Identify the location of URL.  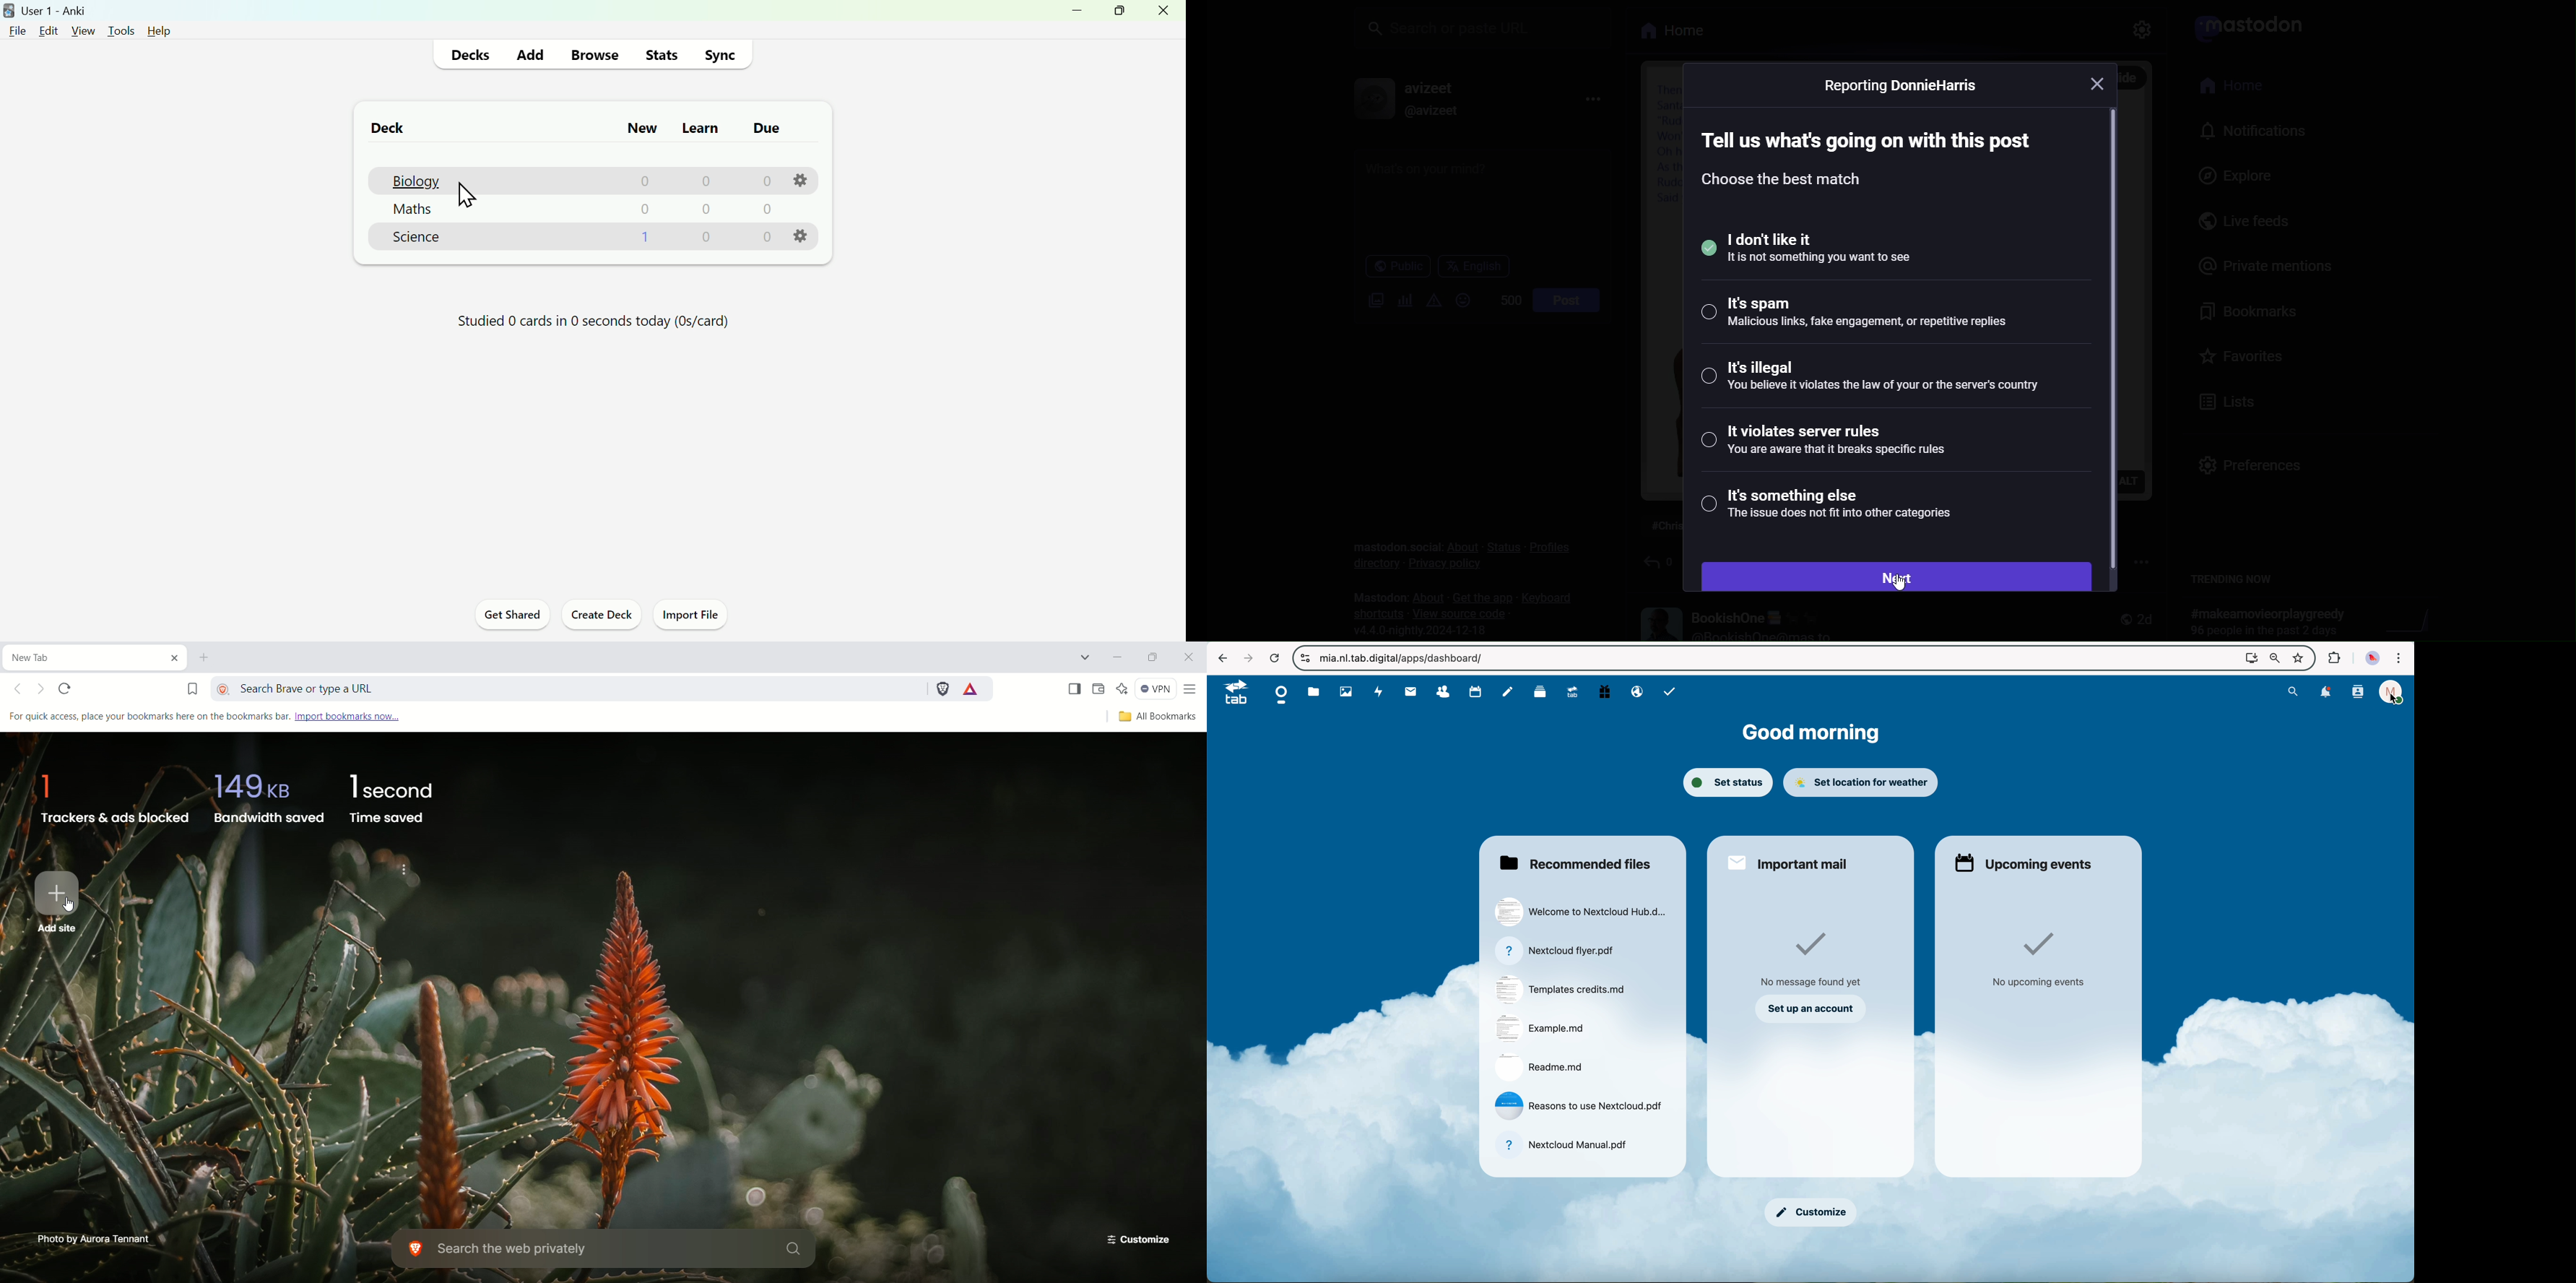
(1405, 658).